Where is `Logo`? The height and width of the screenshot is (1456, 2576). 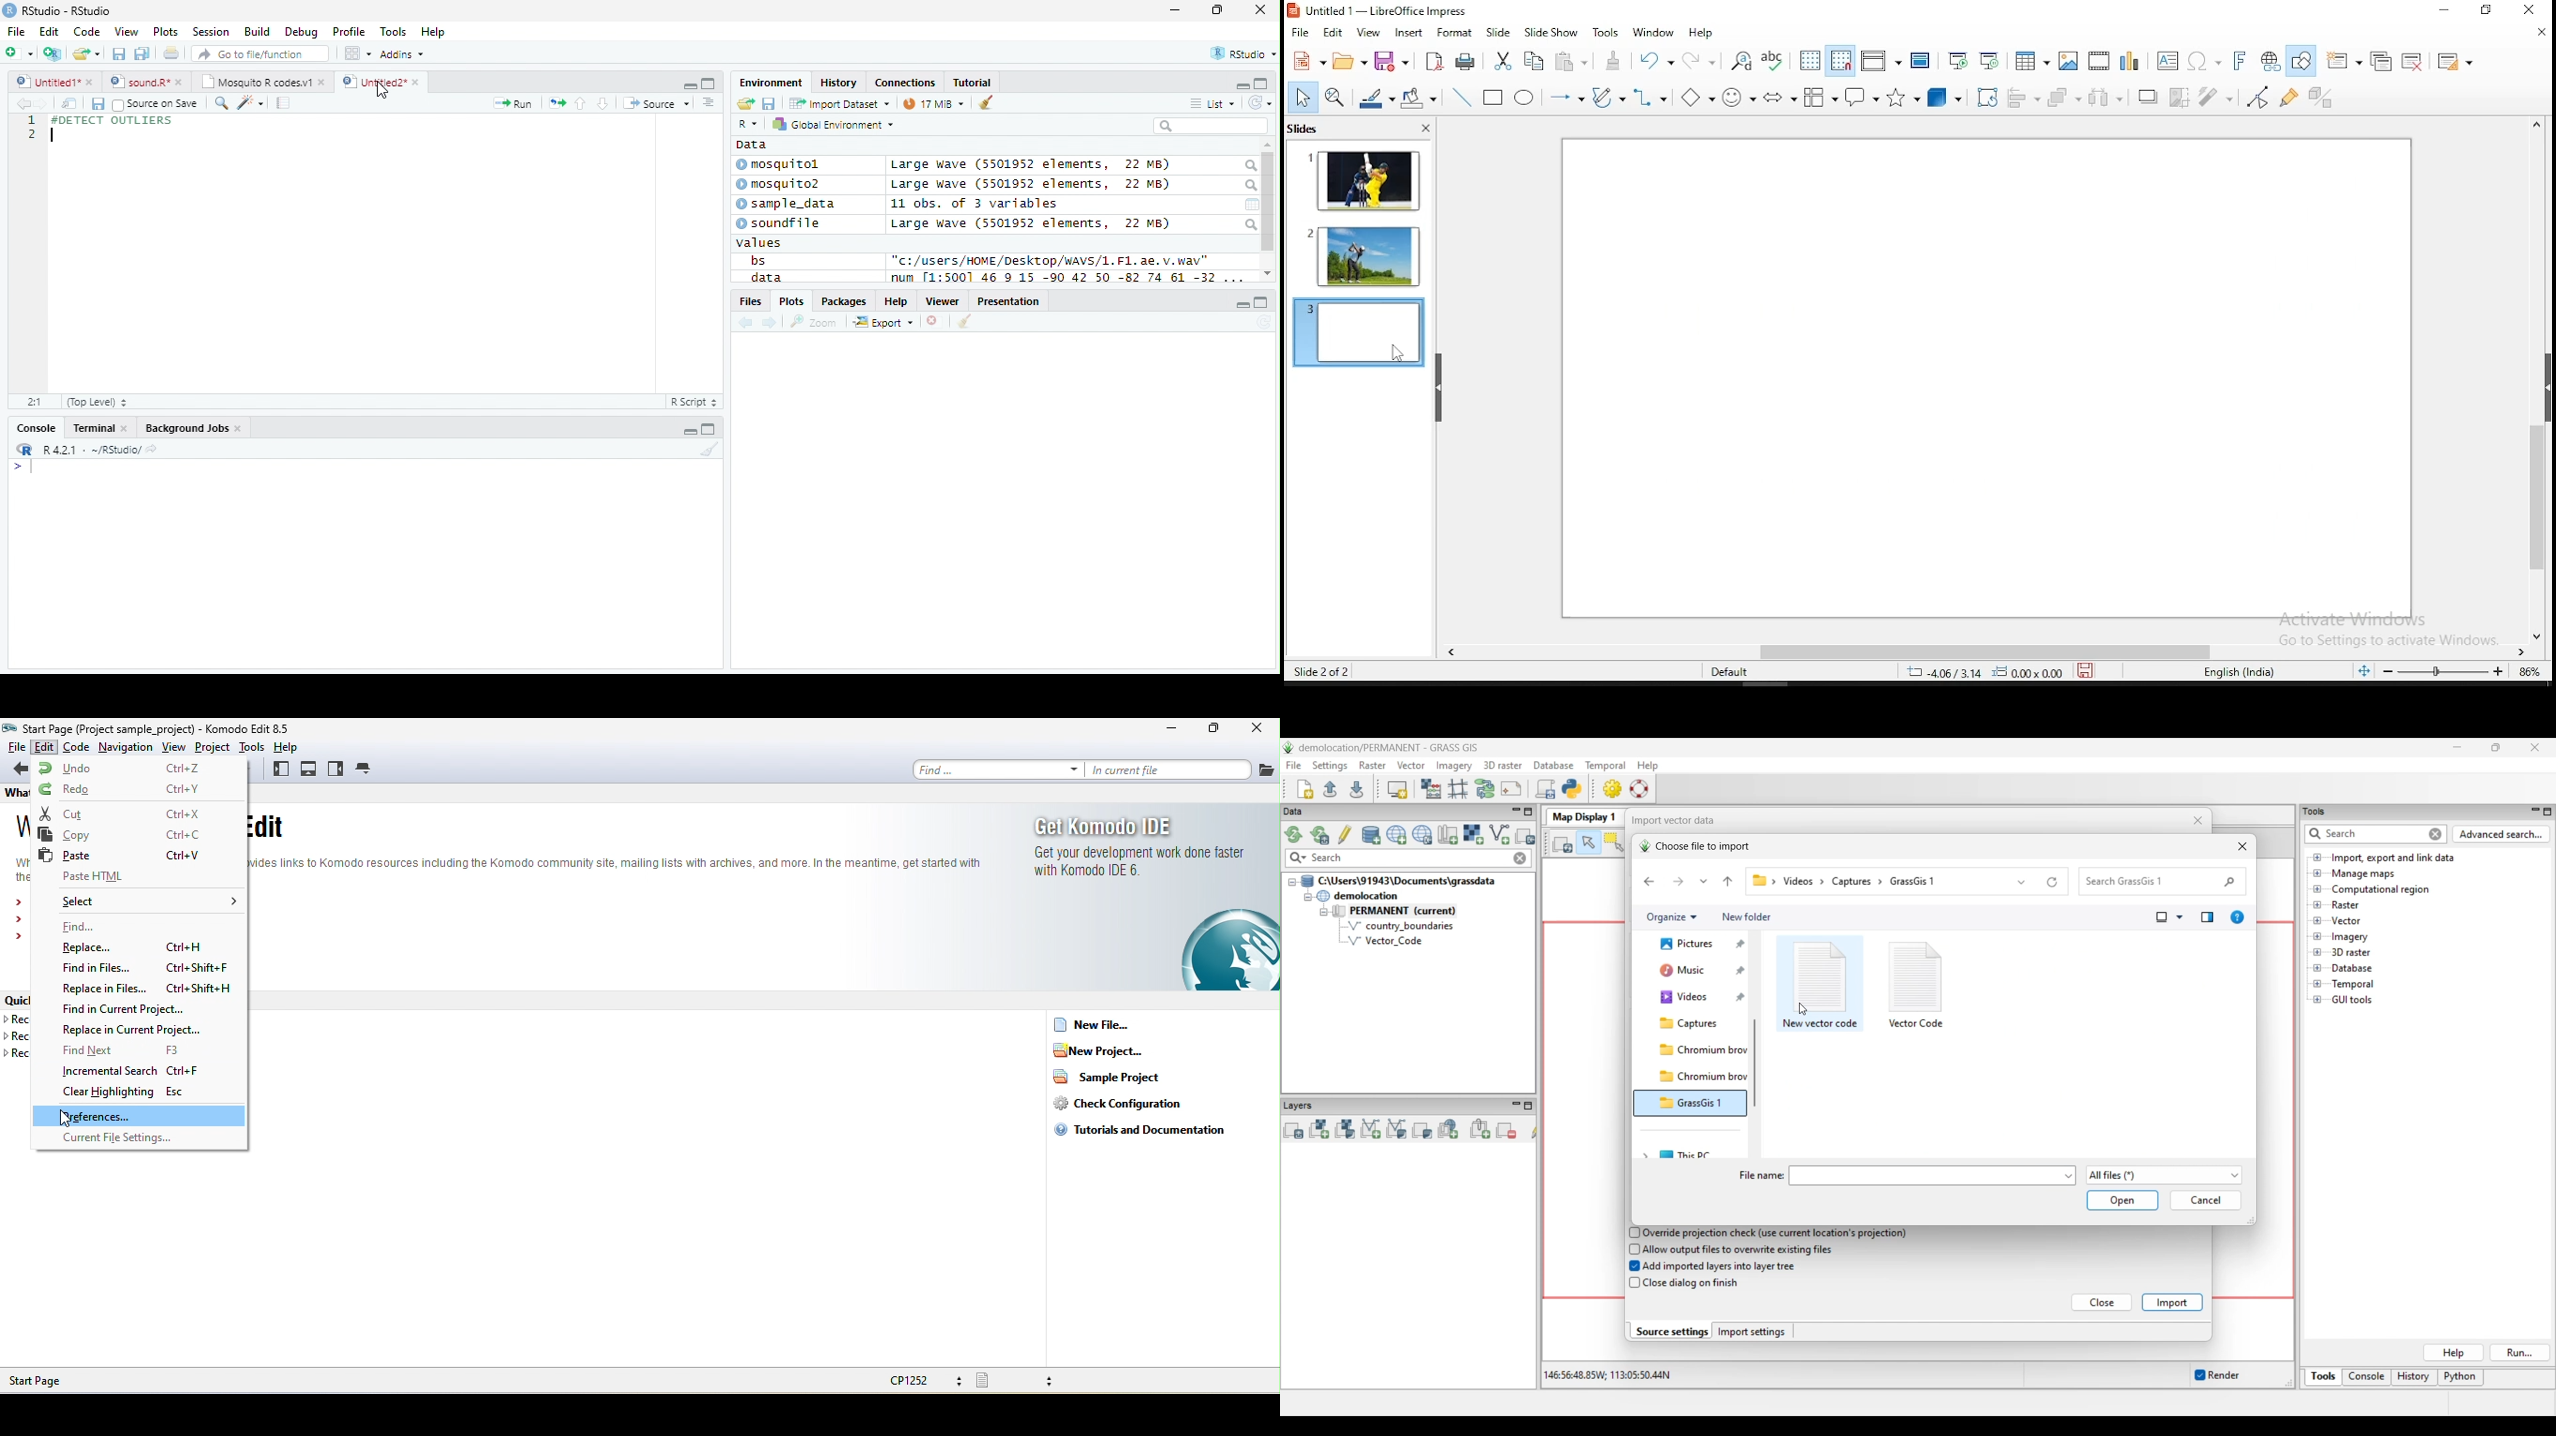
Logo is located at coordinates (10, 10).